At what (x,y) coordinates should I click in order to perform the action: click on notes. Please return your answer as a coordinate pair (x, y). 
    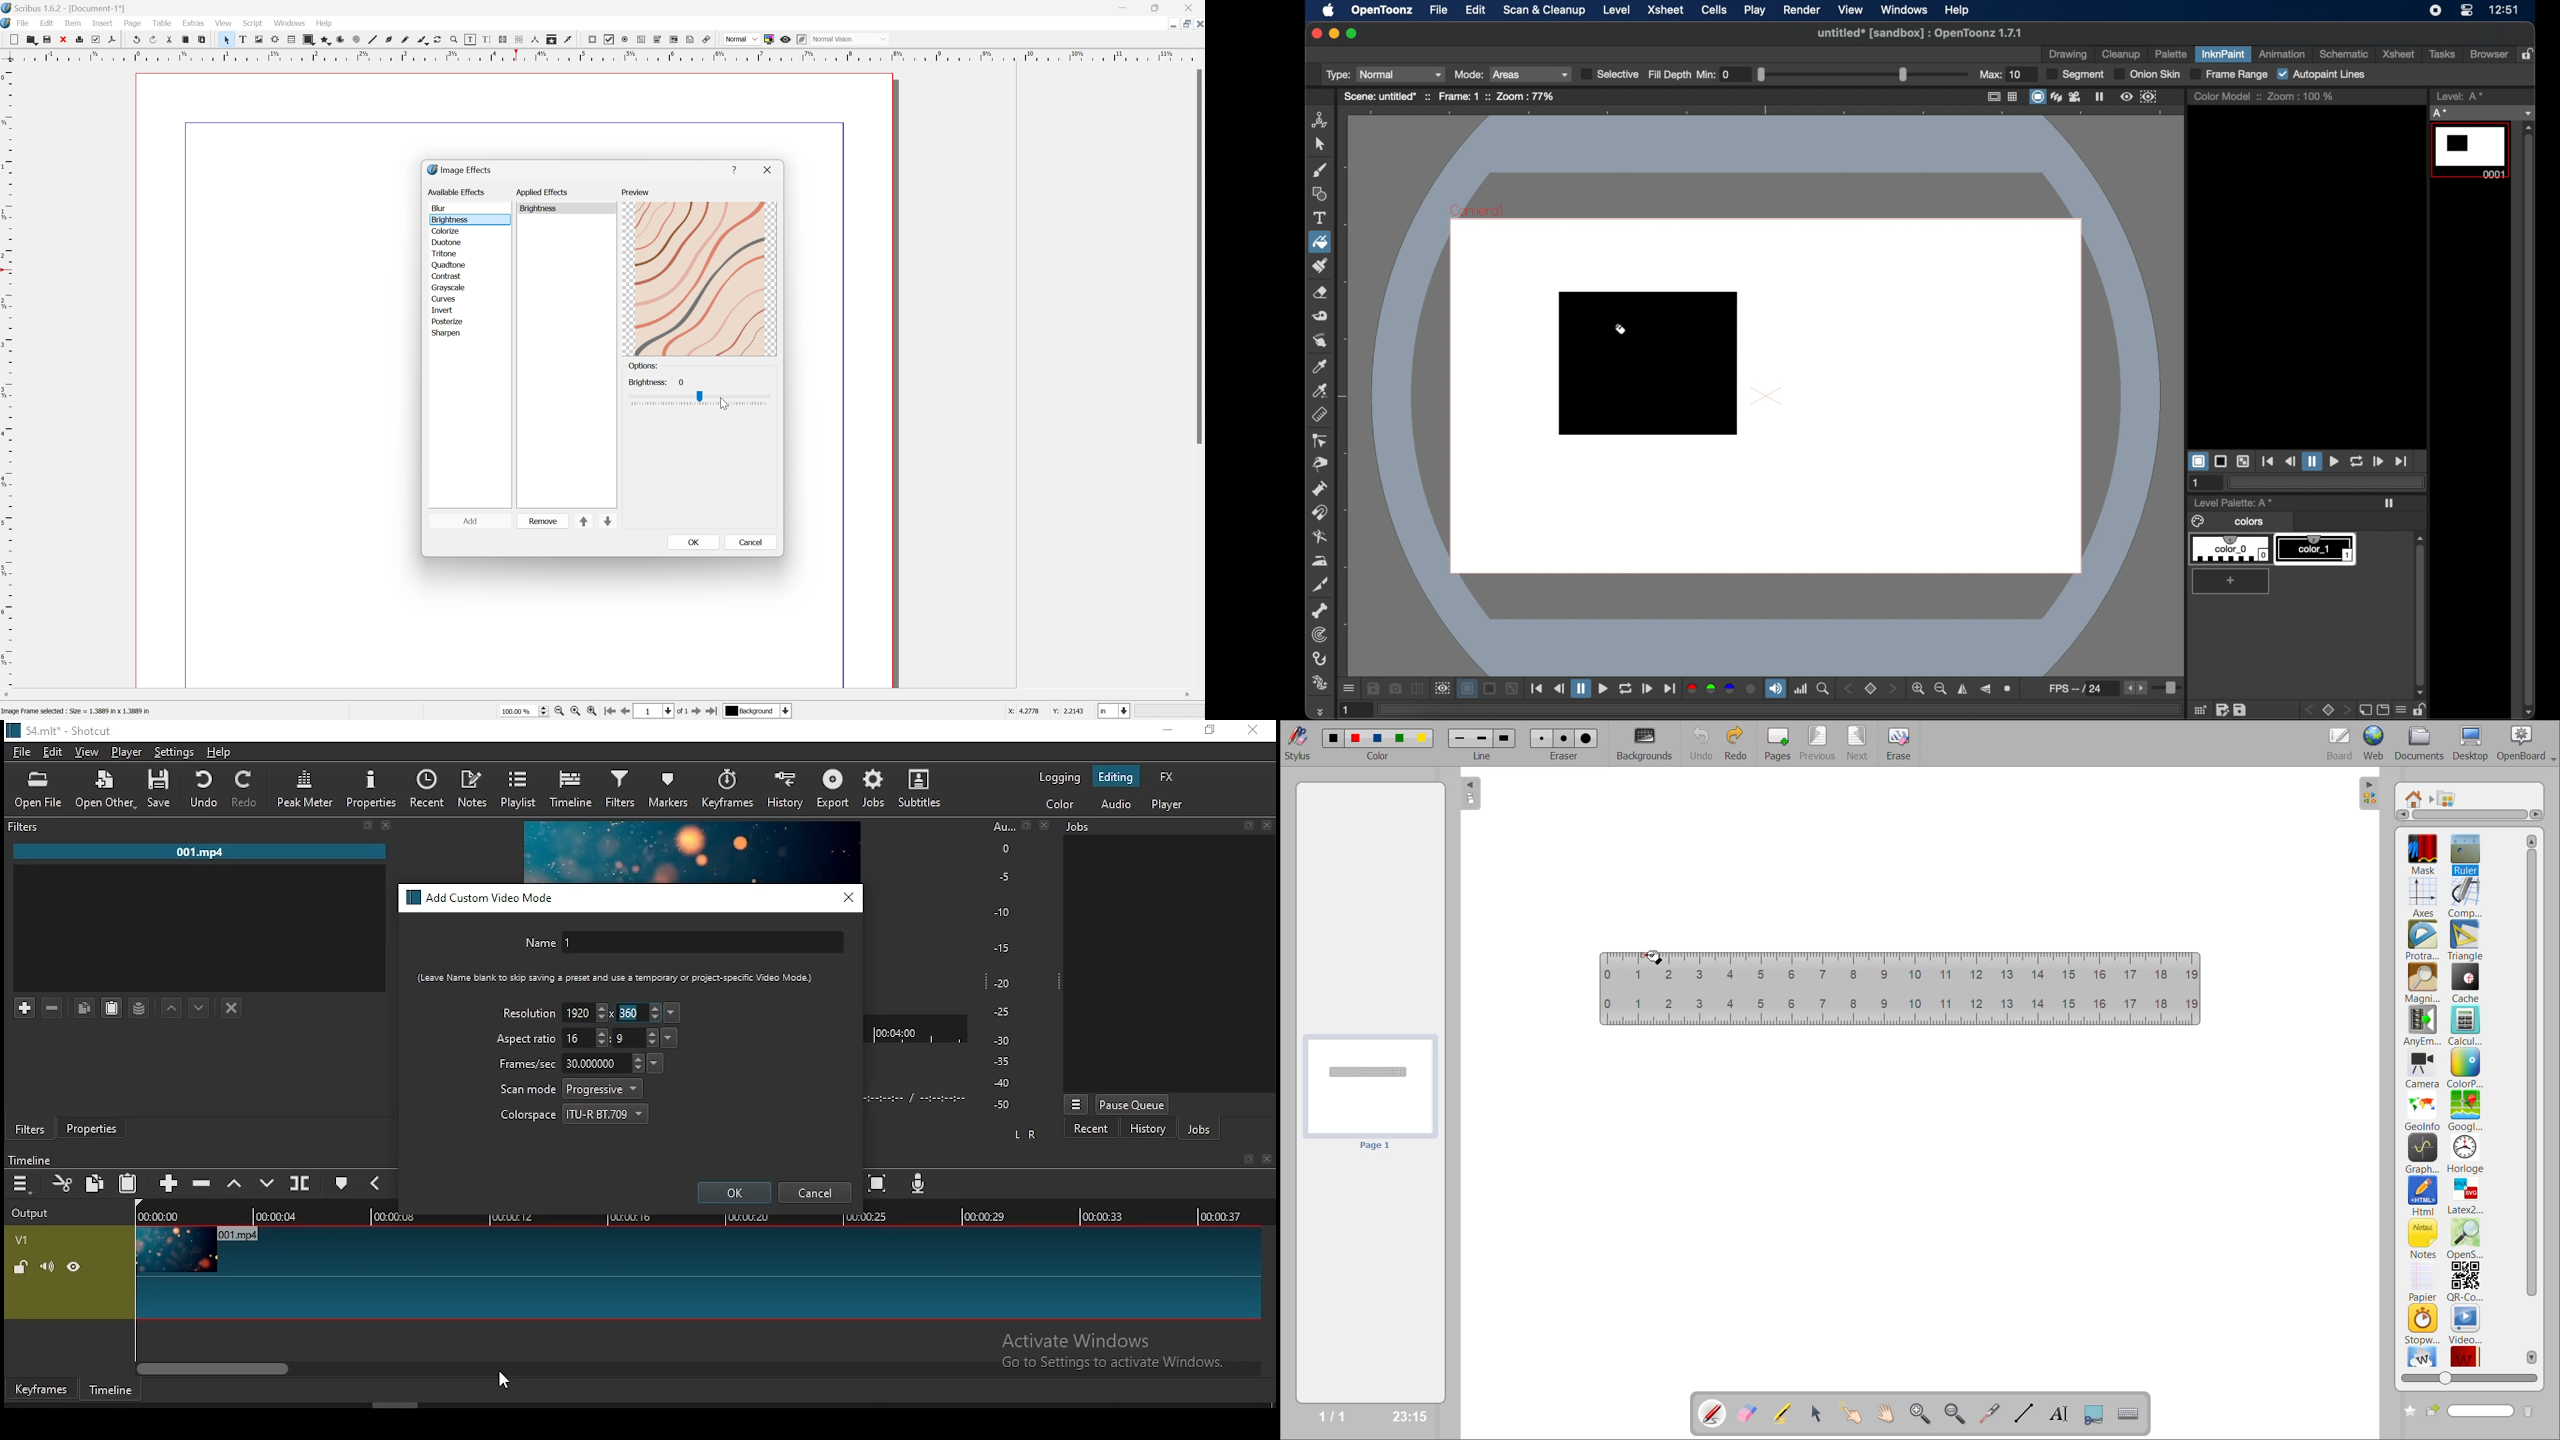
    Looking at the image, I should click on (472, 789).